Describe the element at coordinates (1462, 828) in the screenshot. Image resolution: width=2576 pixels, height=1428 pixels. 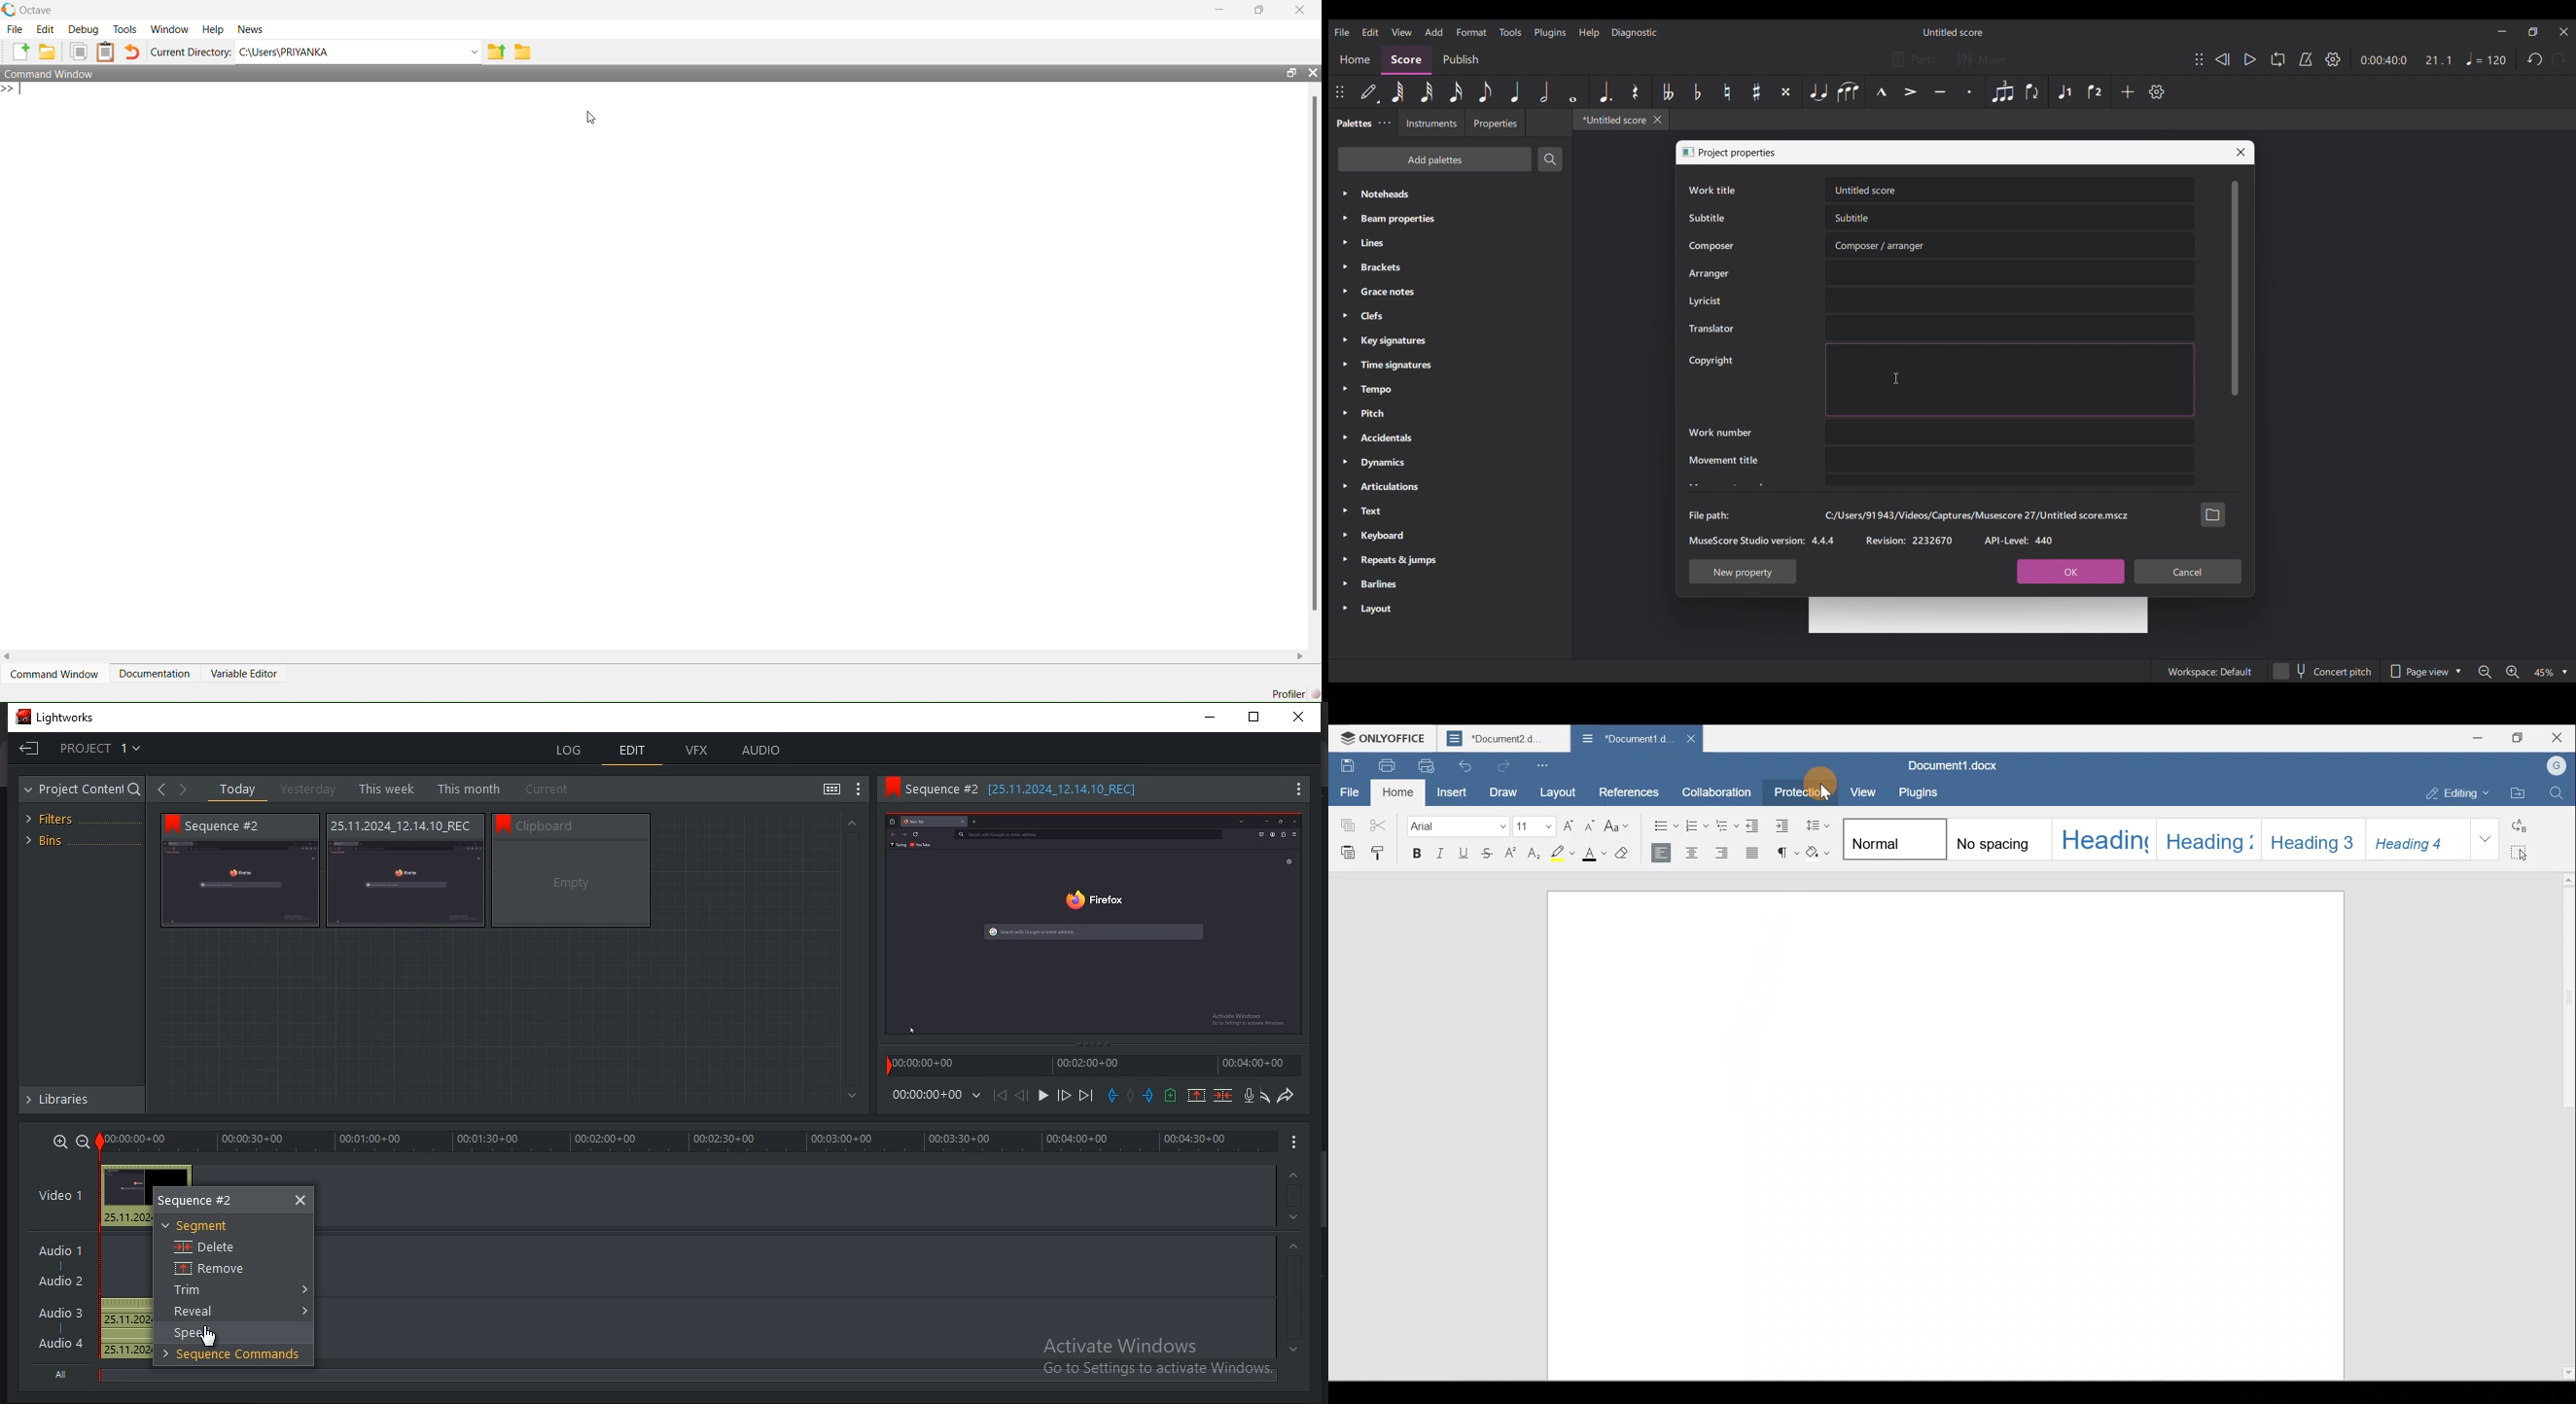
I see `Font name` at that location.